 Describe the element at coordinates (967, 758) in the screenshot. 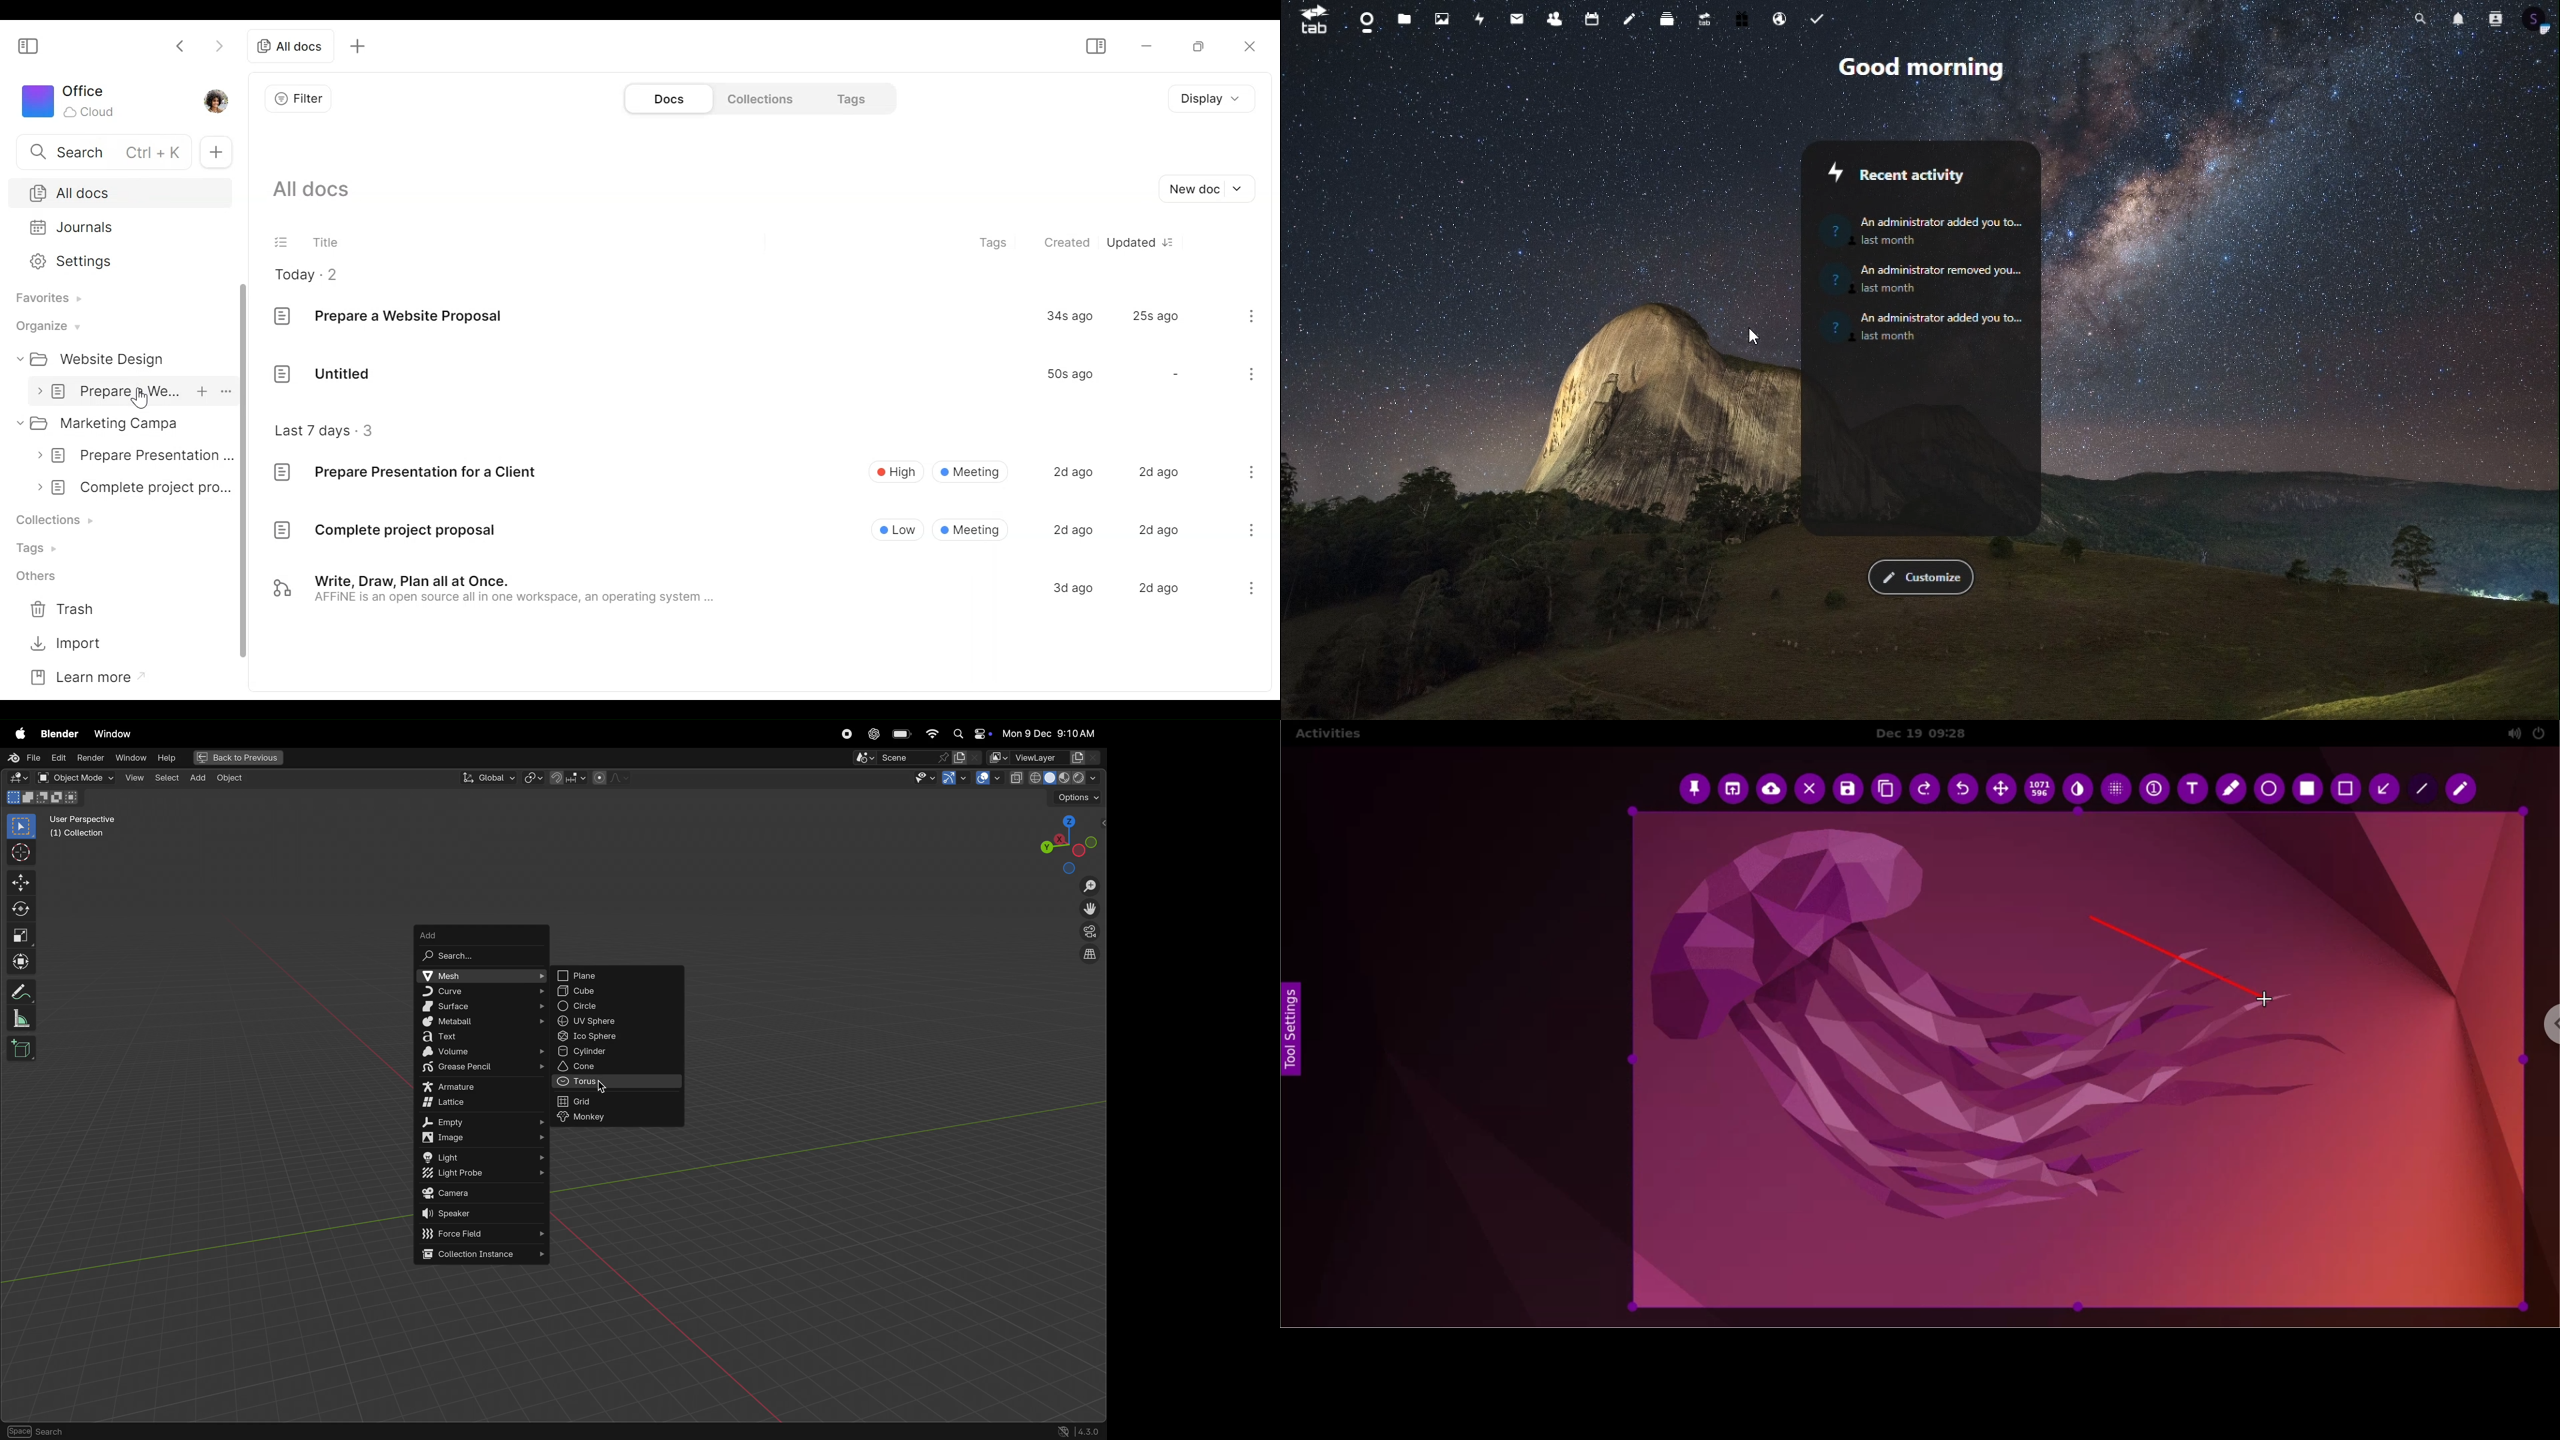

I see `new scene` at that location.